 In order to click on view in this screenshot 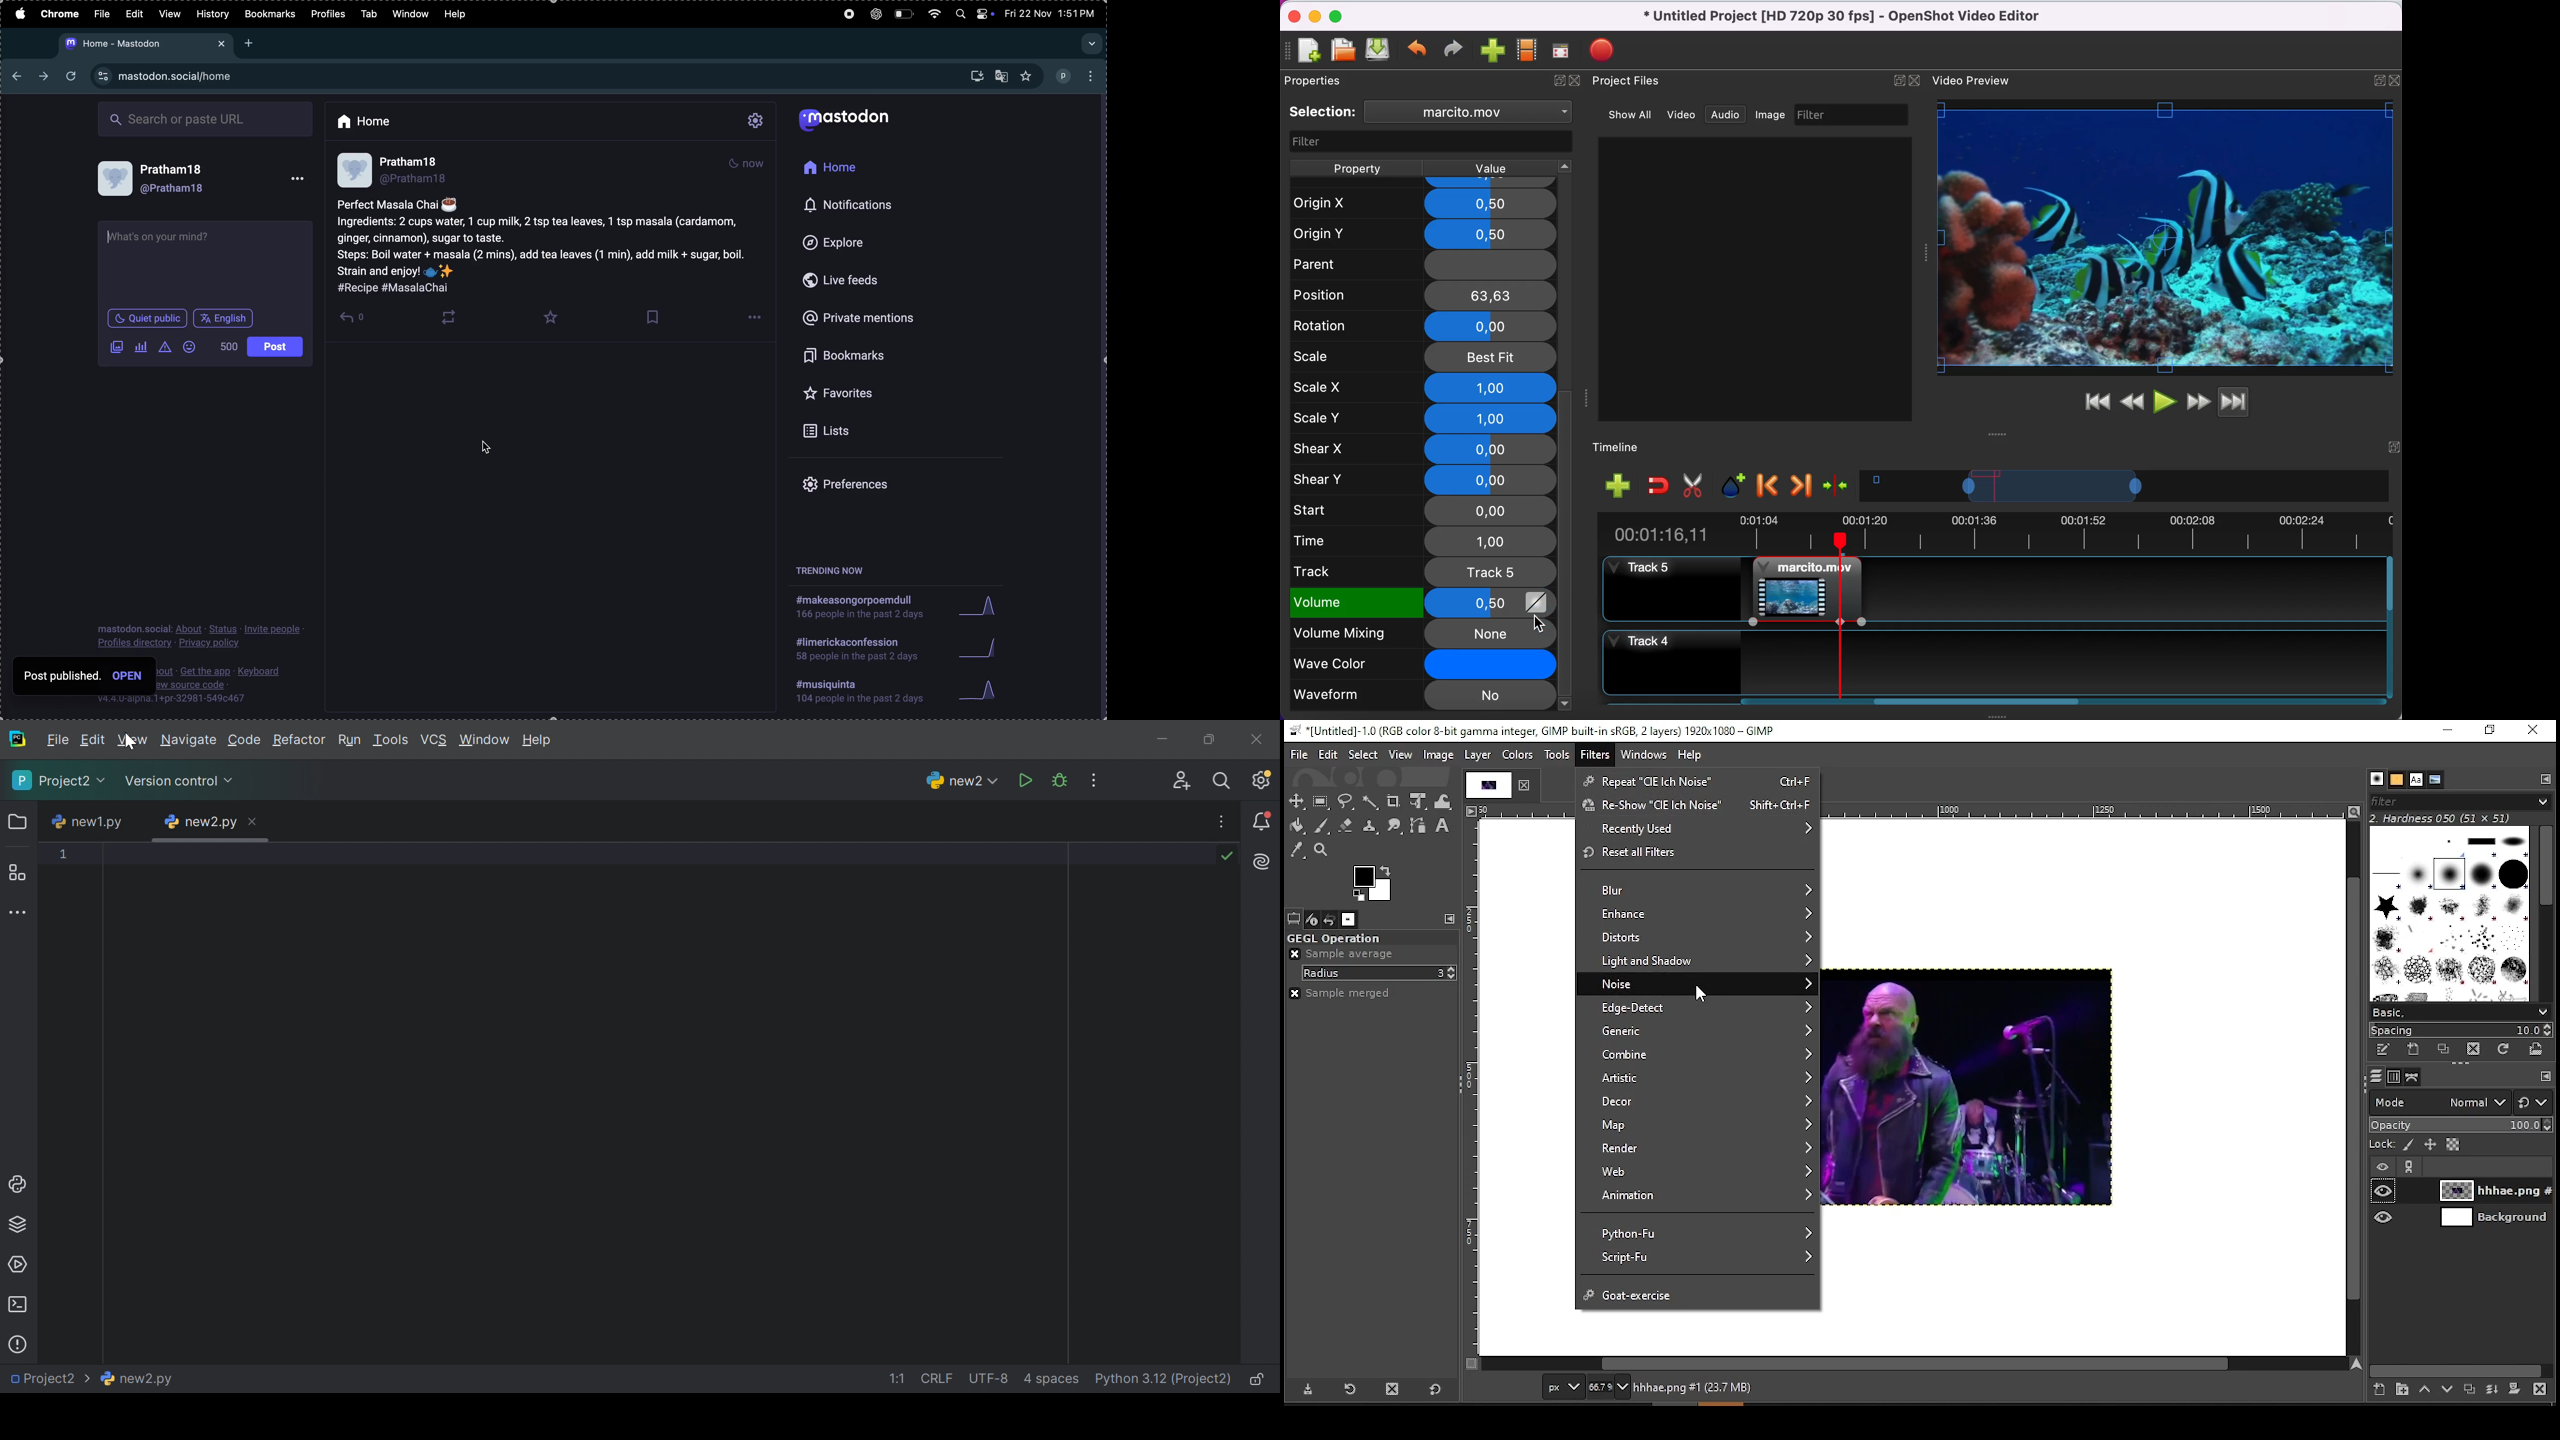, I will do `click(171, 13)`.